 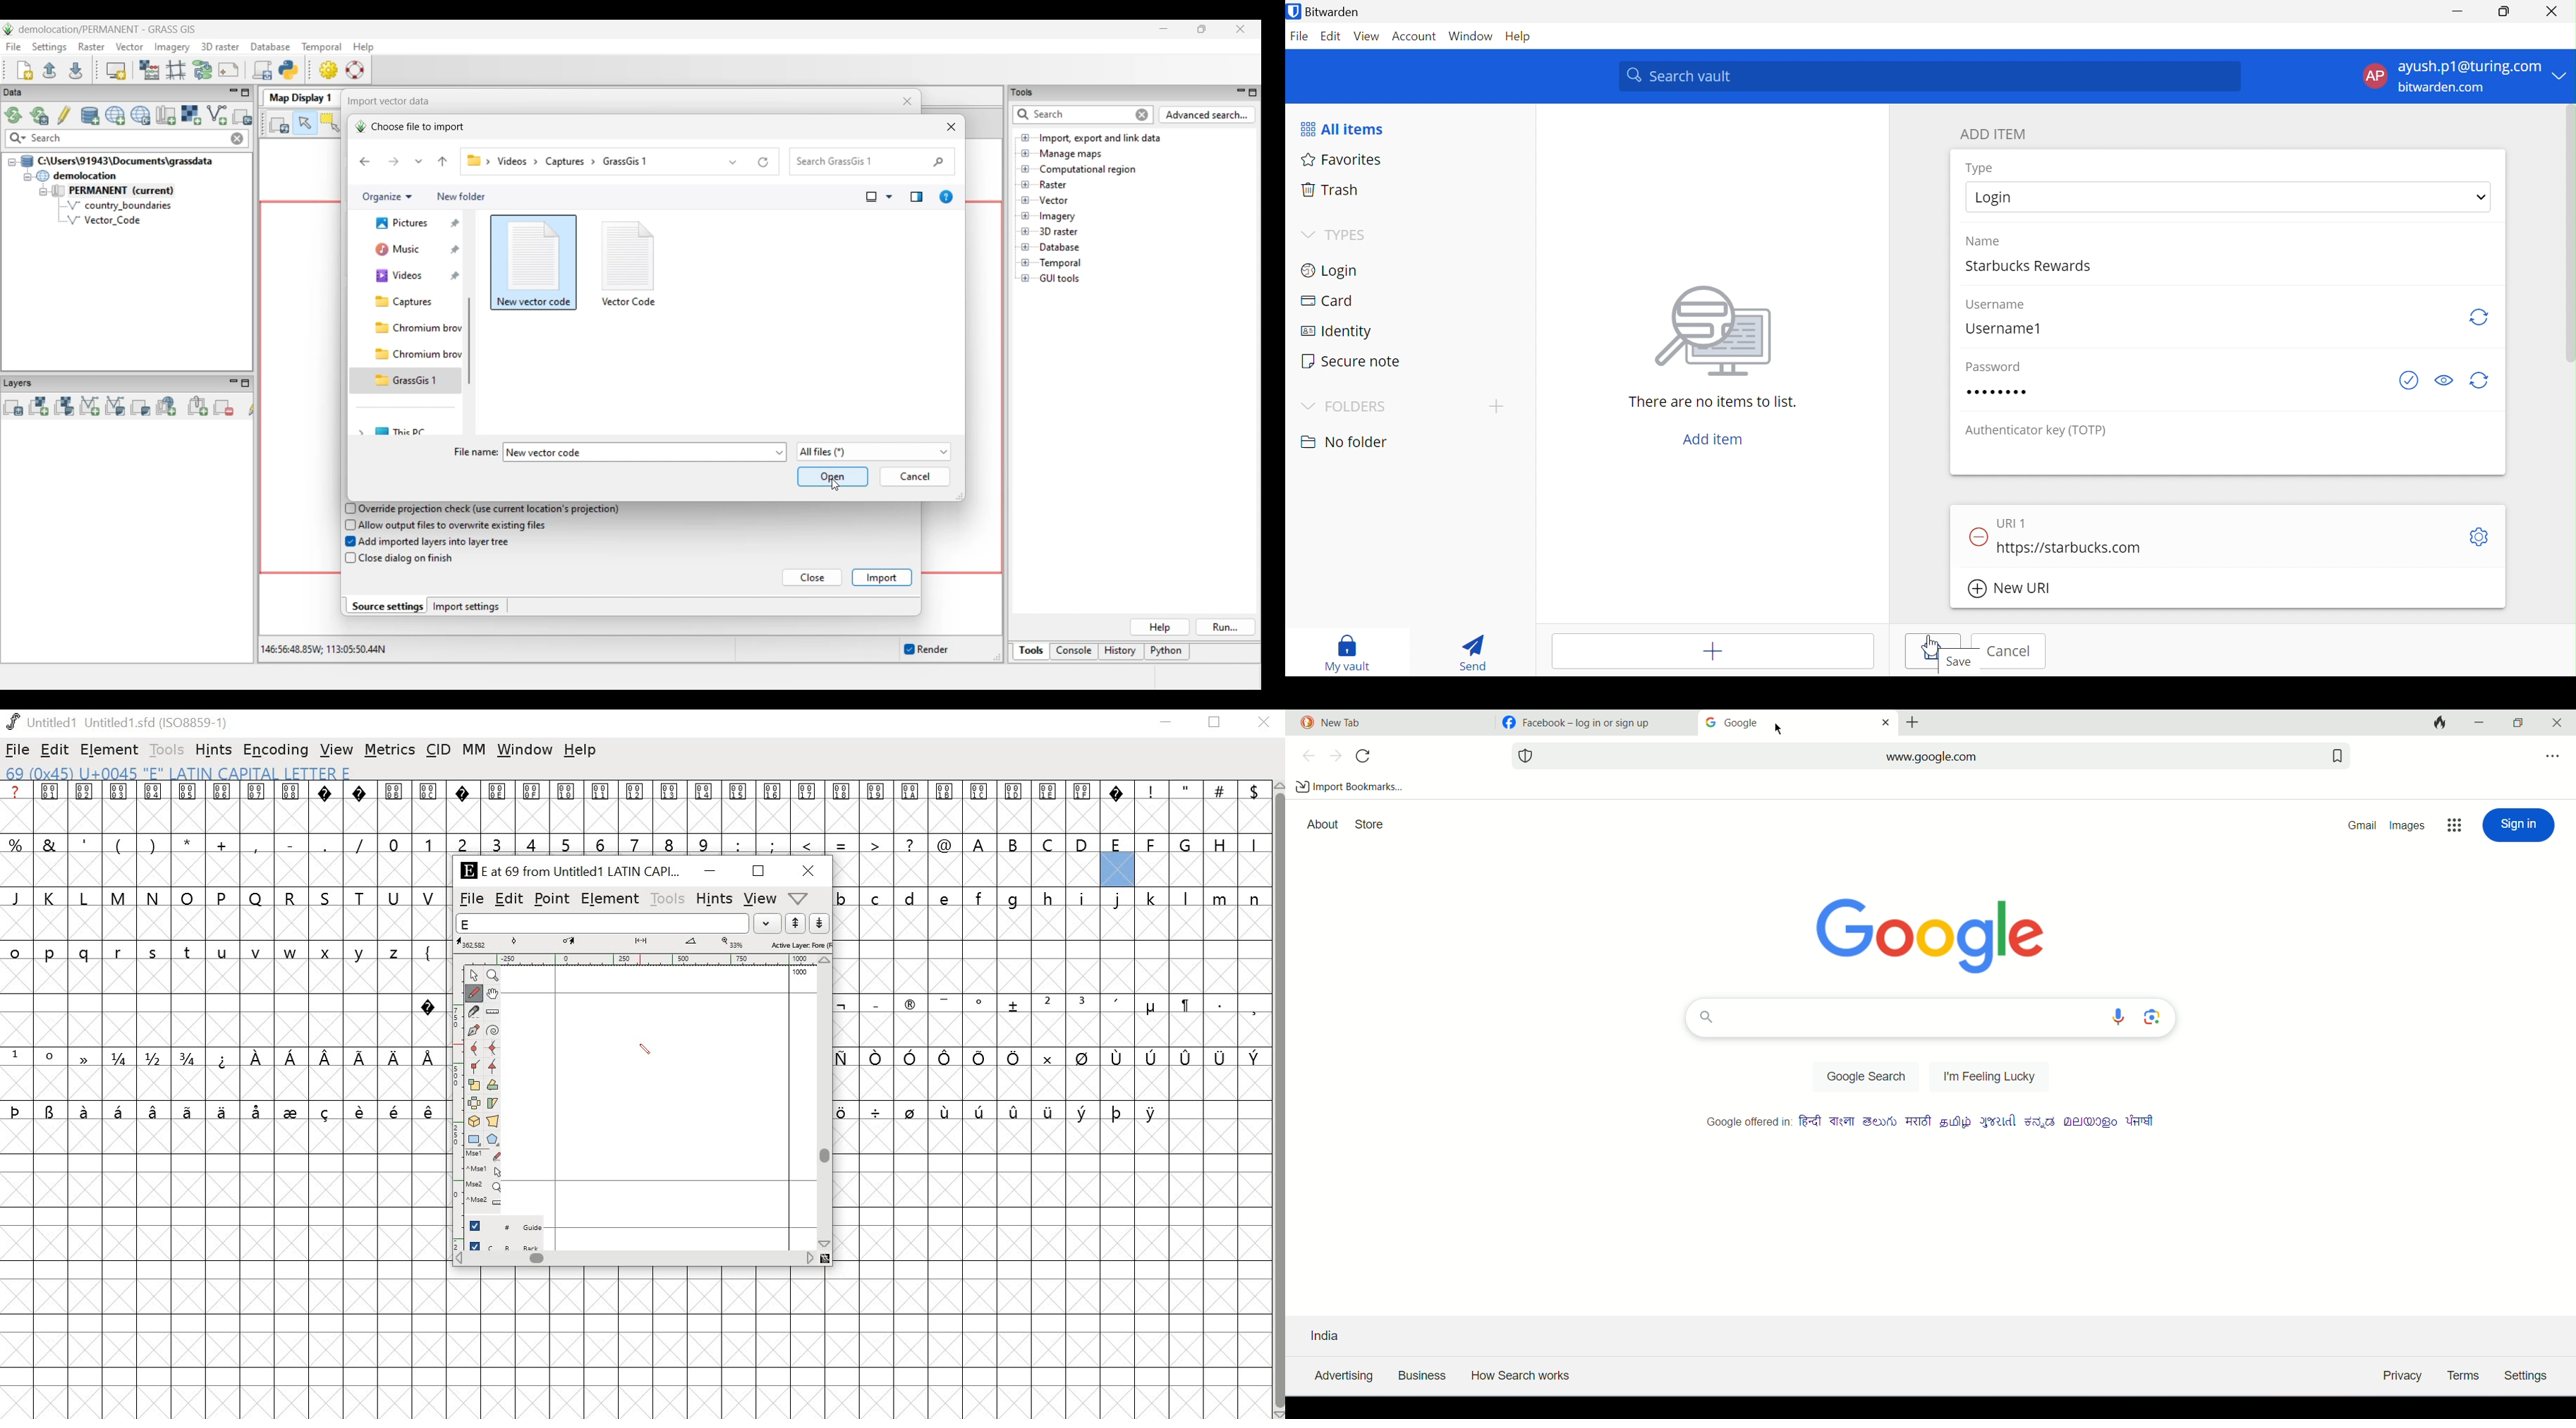 What do you see at coordinates (2478, 318) in the screenshot?
I see `Regenerate username` at bounding box center [2478, 318].